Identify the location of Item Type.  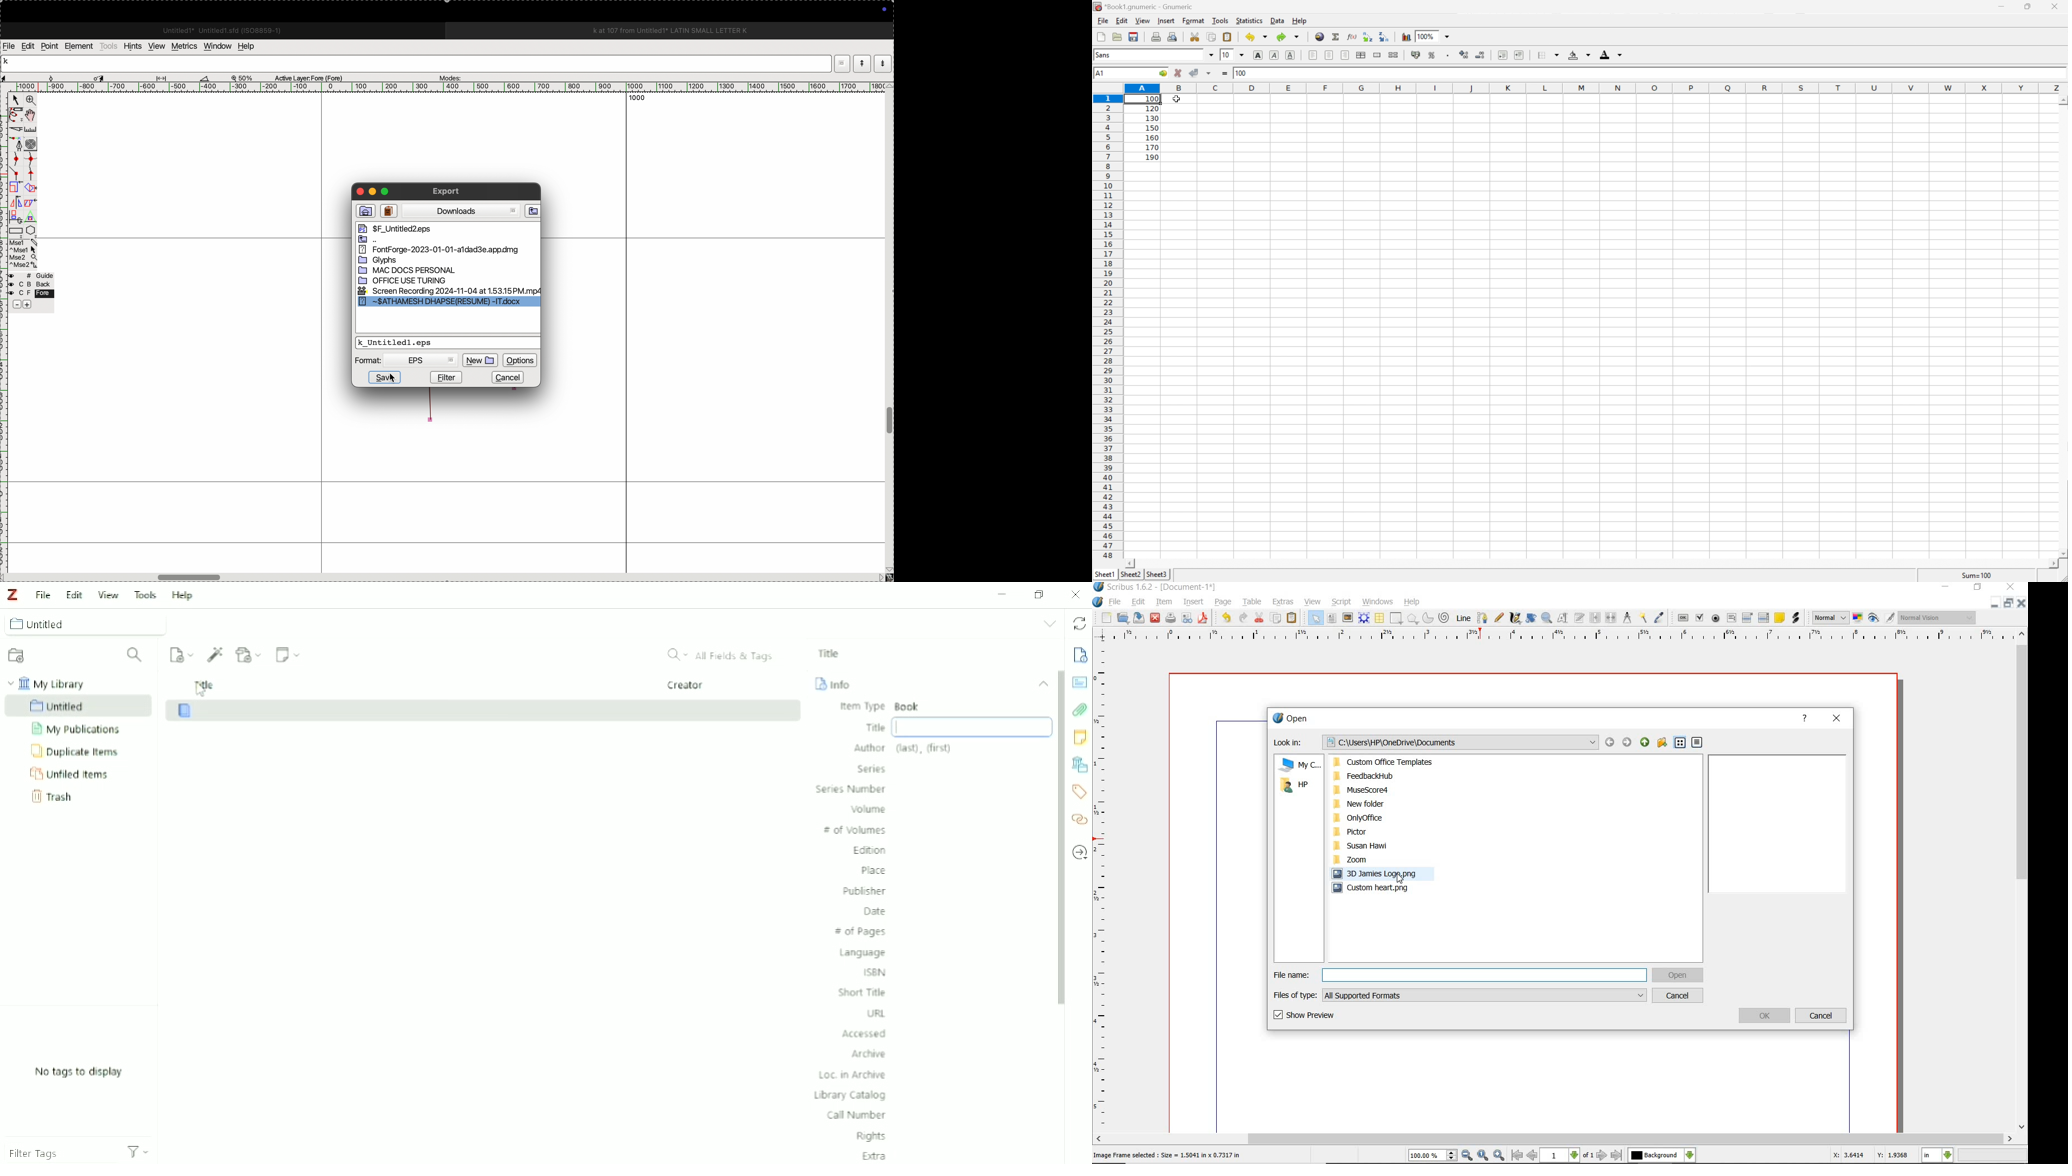
(881, 707).